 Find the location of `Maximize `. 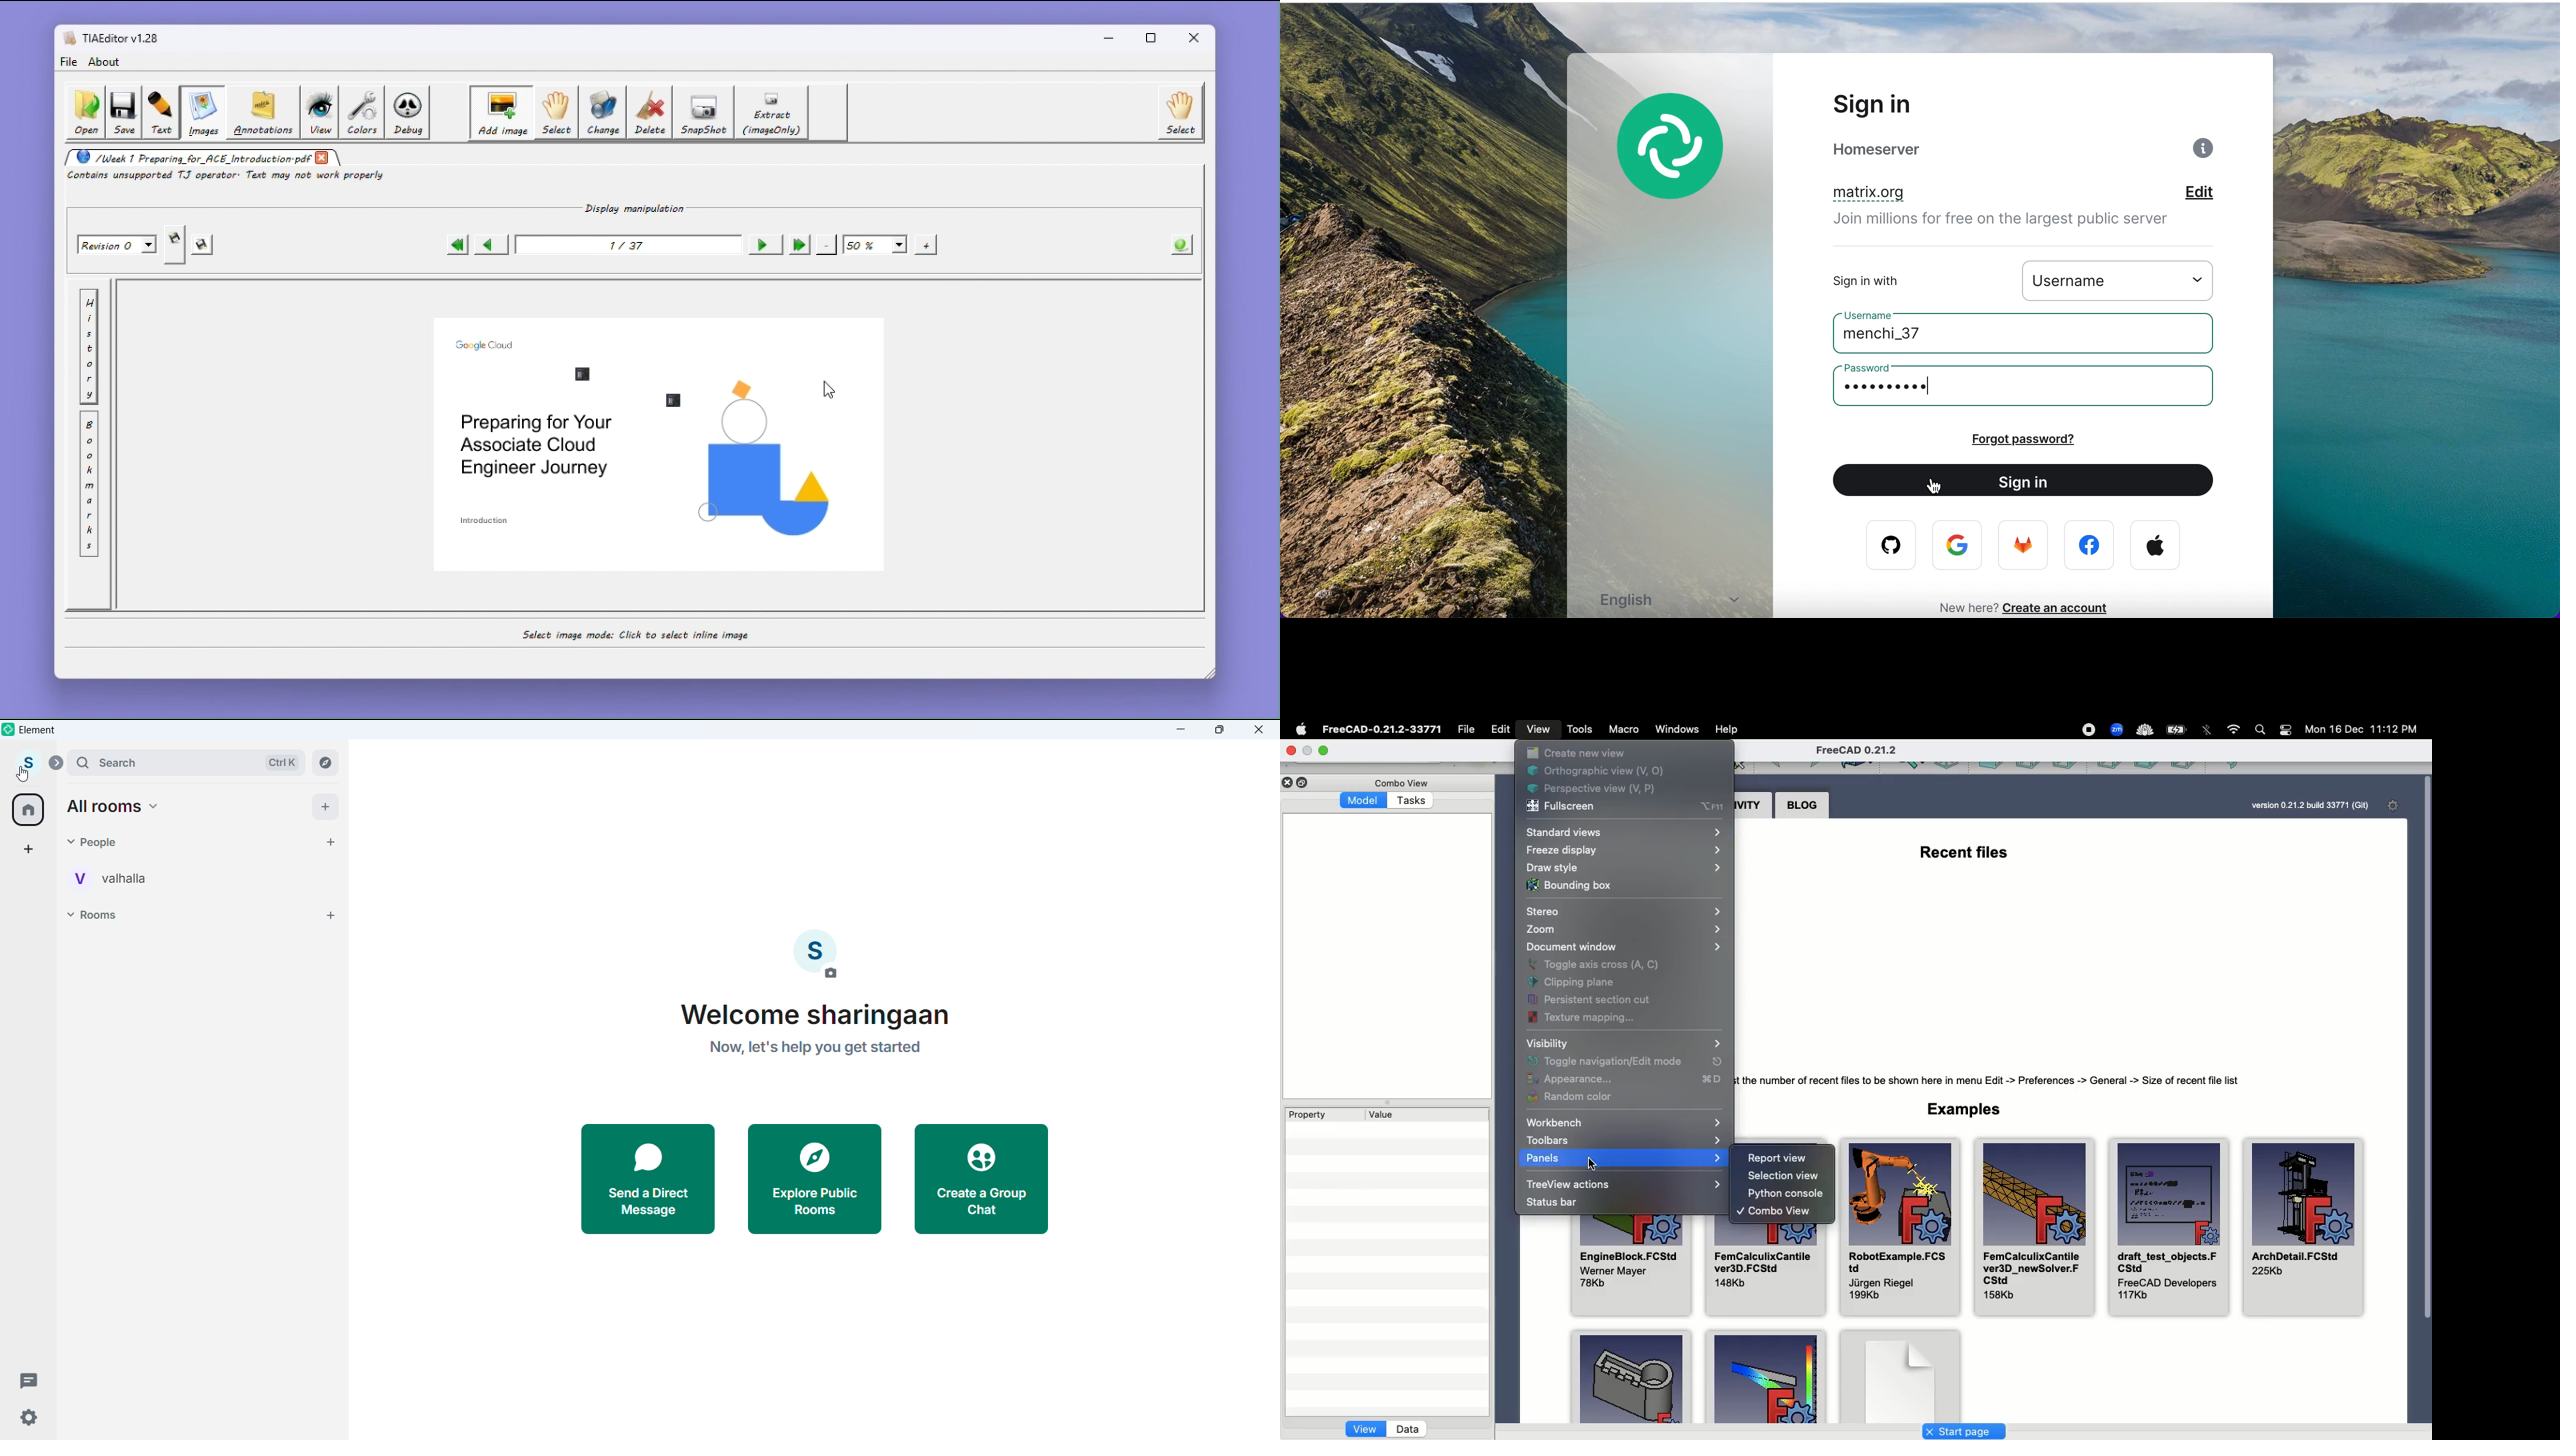

Maximize  is located at coordinates (1220, 730).